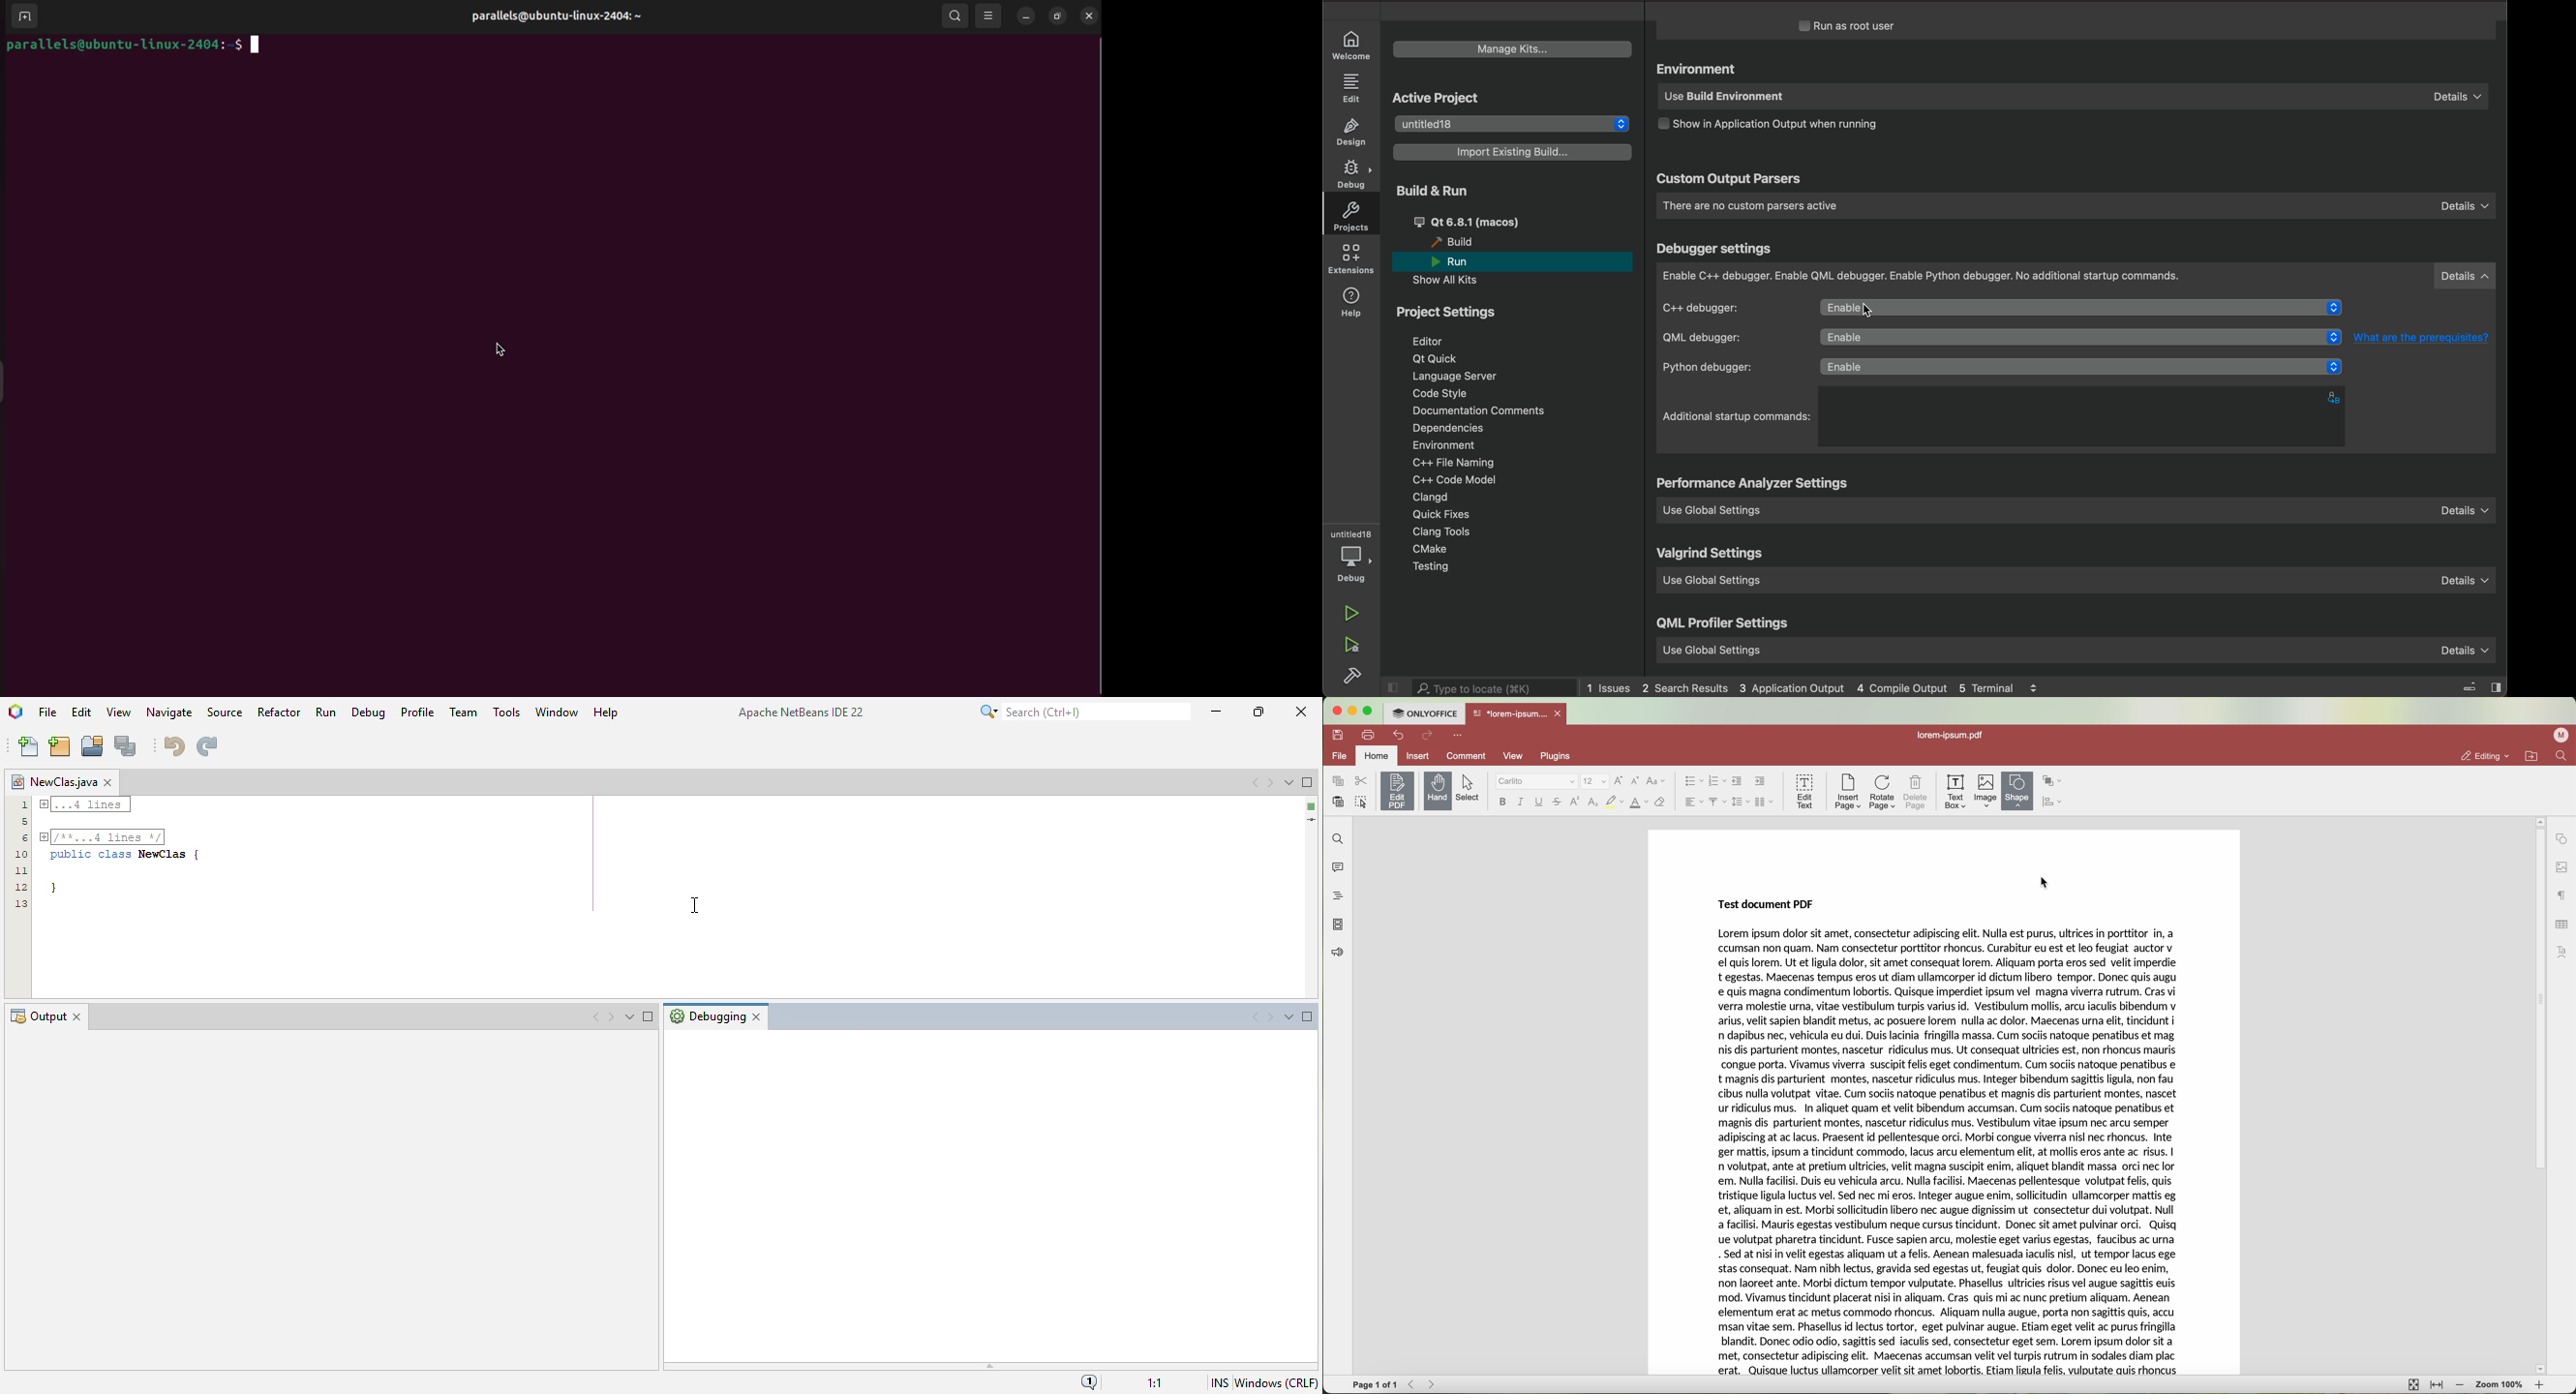 The image size is (2576, 1400). What do you see at coordinates (1859, 26) in the screenshot?
I see `run as root user` at bounding box center [1859, 26].